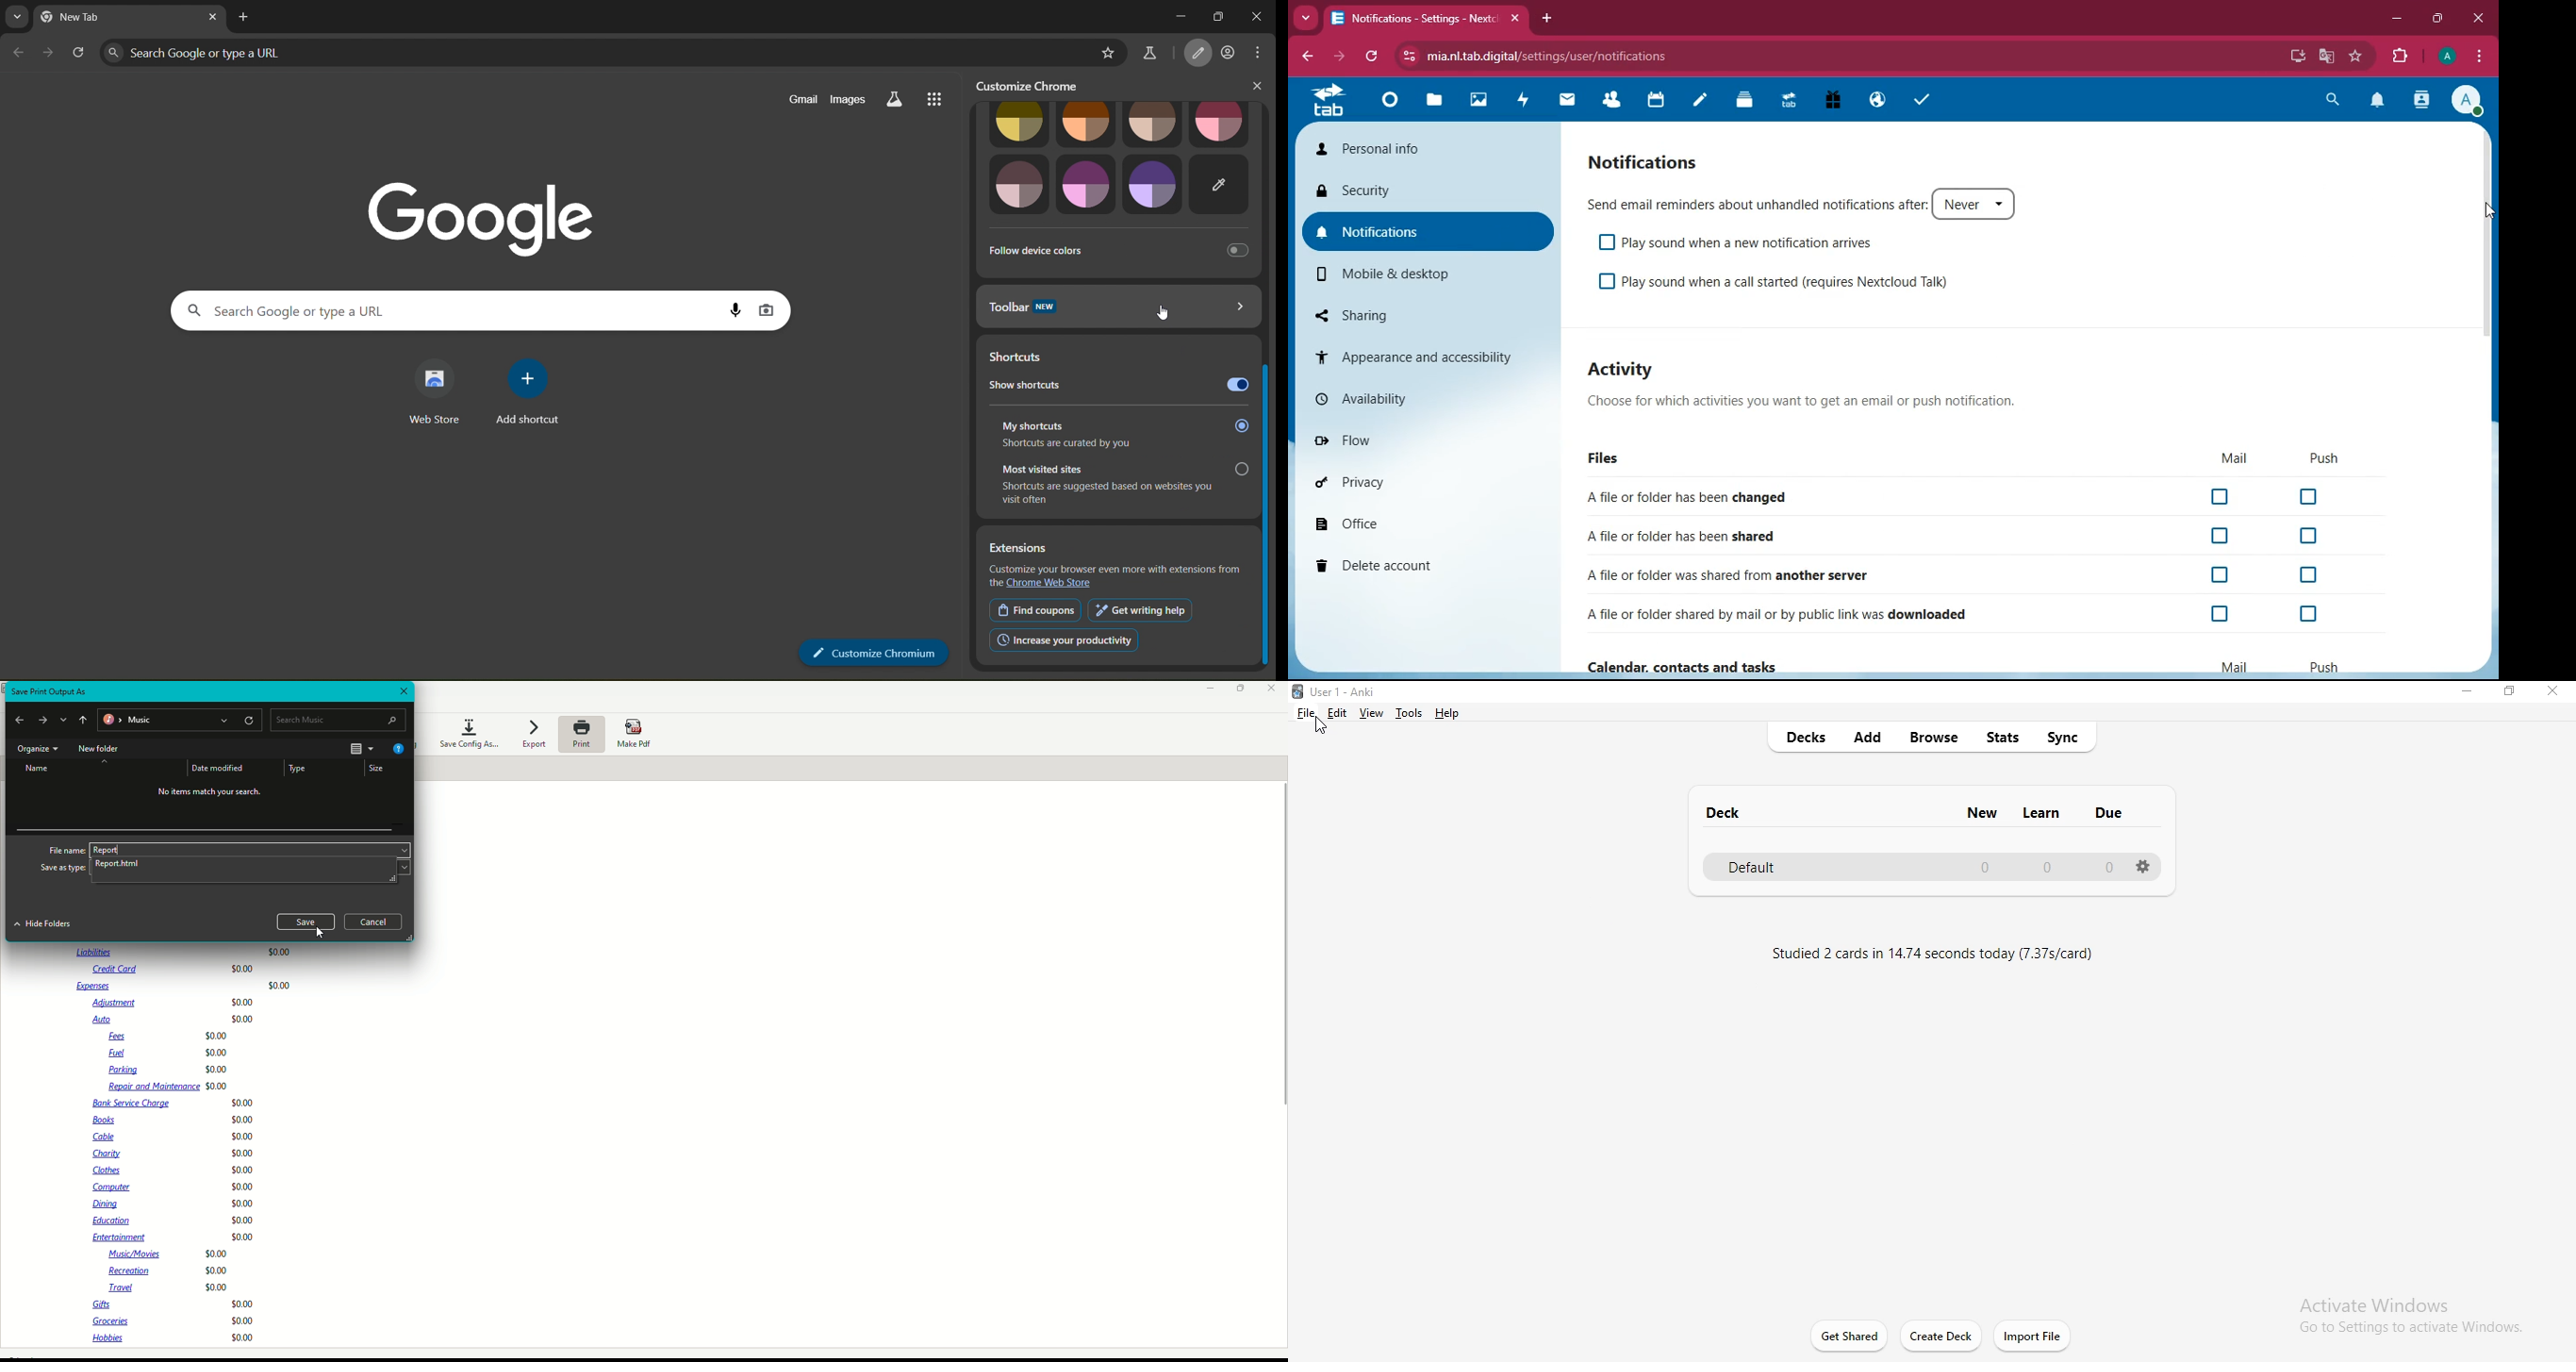  Describe the element at coordinates (872, 654) in the screenshot. I see `customize chrome` at that location.